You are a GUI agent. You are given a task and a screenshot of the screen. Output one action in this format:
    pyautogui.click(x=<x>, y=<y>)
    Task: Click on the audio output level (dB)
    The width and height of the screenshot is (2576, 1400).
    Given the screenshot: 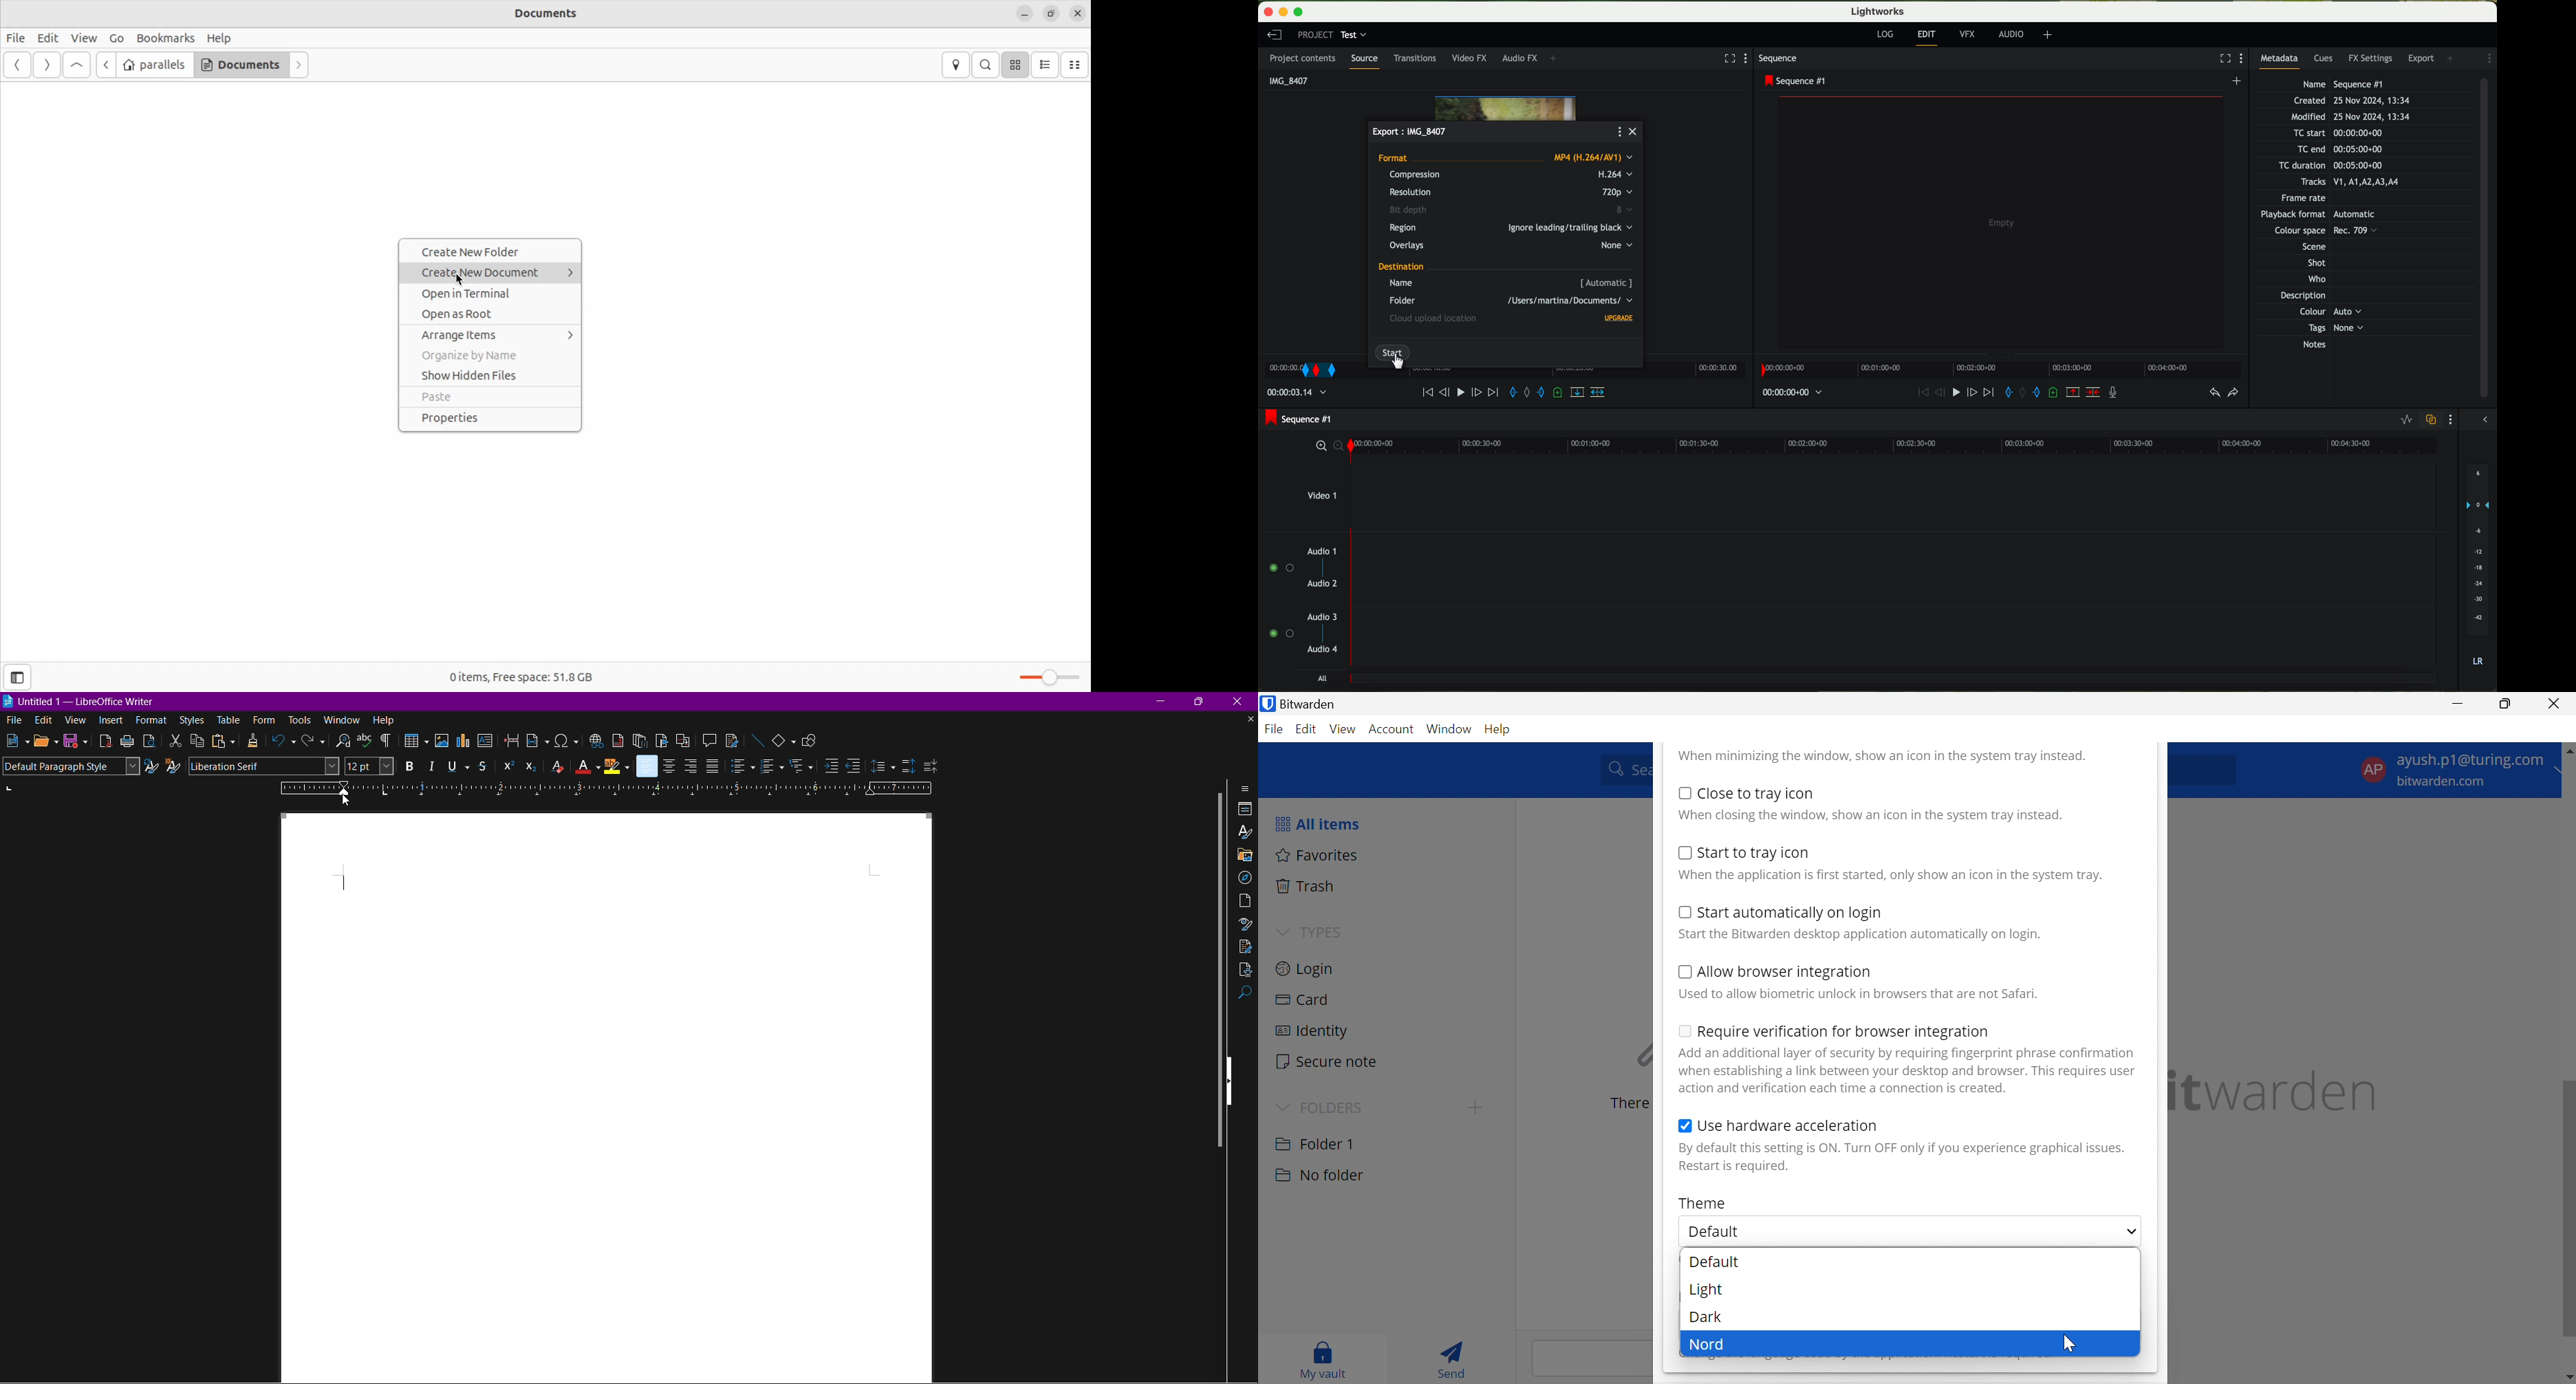 What is the action you would take?
    pyautogui.click(x=2476, y=564)
    